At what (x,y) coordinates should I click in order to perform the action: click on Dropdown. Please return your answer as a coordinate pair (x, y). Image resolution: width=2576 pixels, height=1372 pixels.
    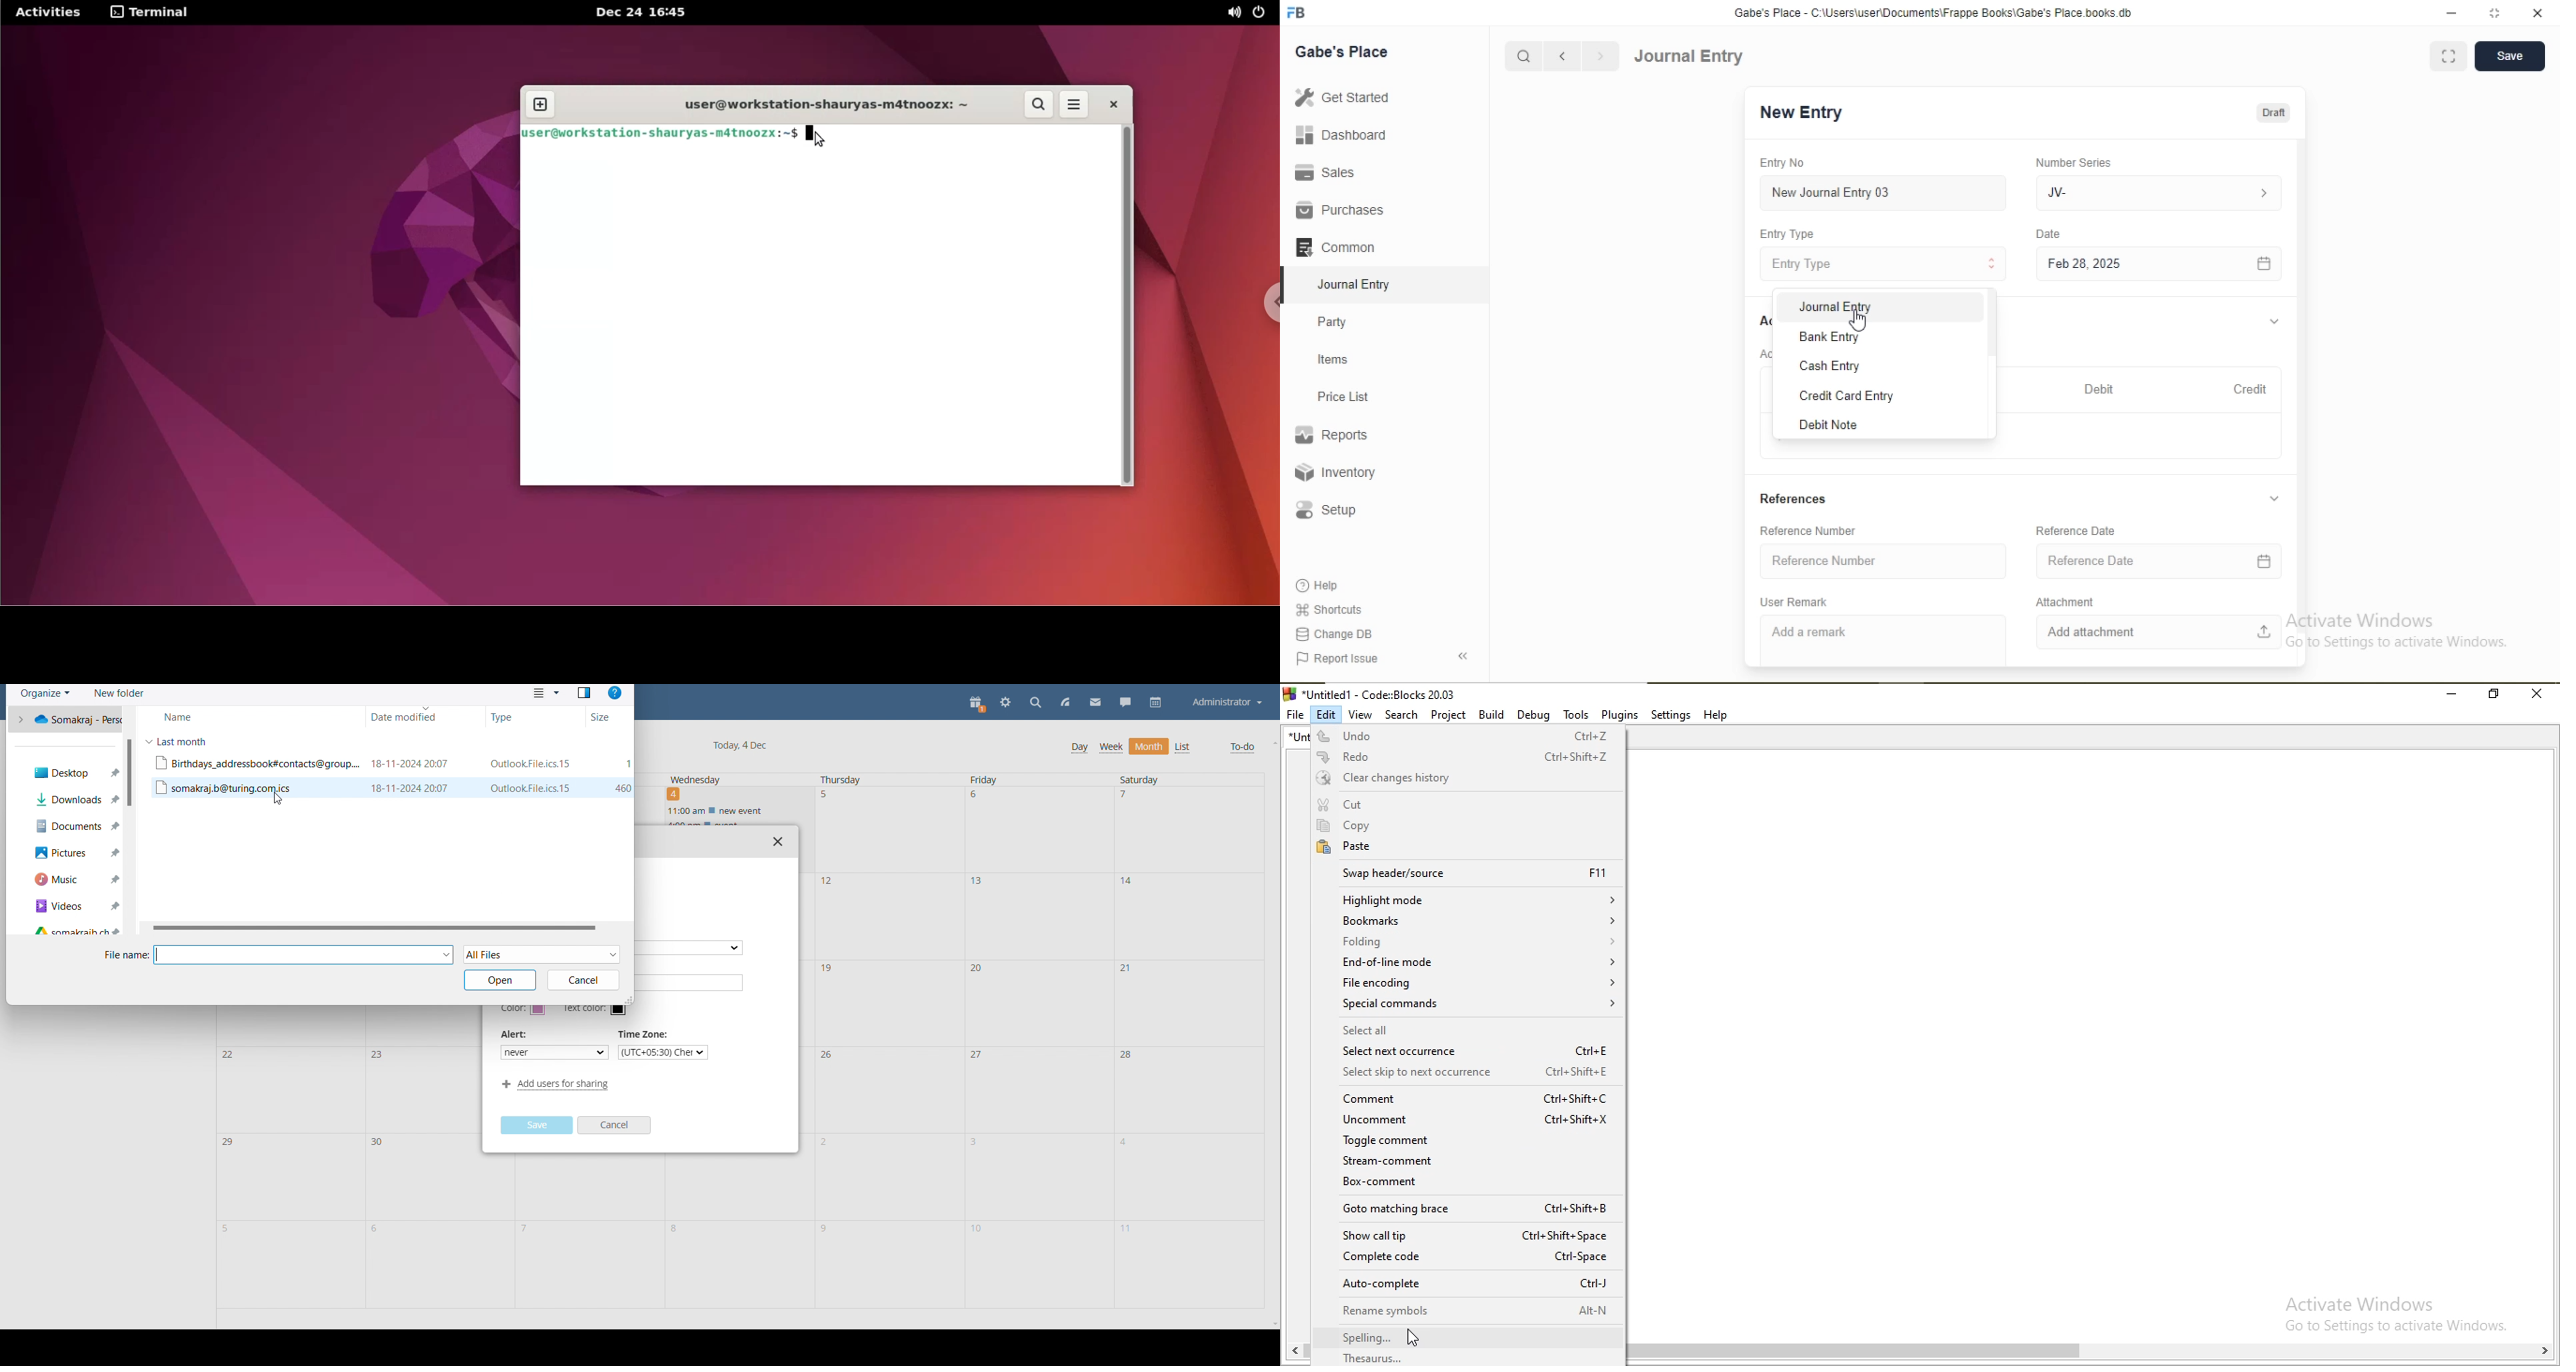
    Looking at the image, I should click on (2274, 498).